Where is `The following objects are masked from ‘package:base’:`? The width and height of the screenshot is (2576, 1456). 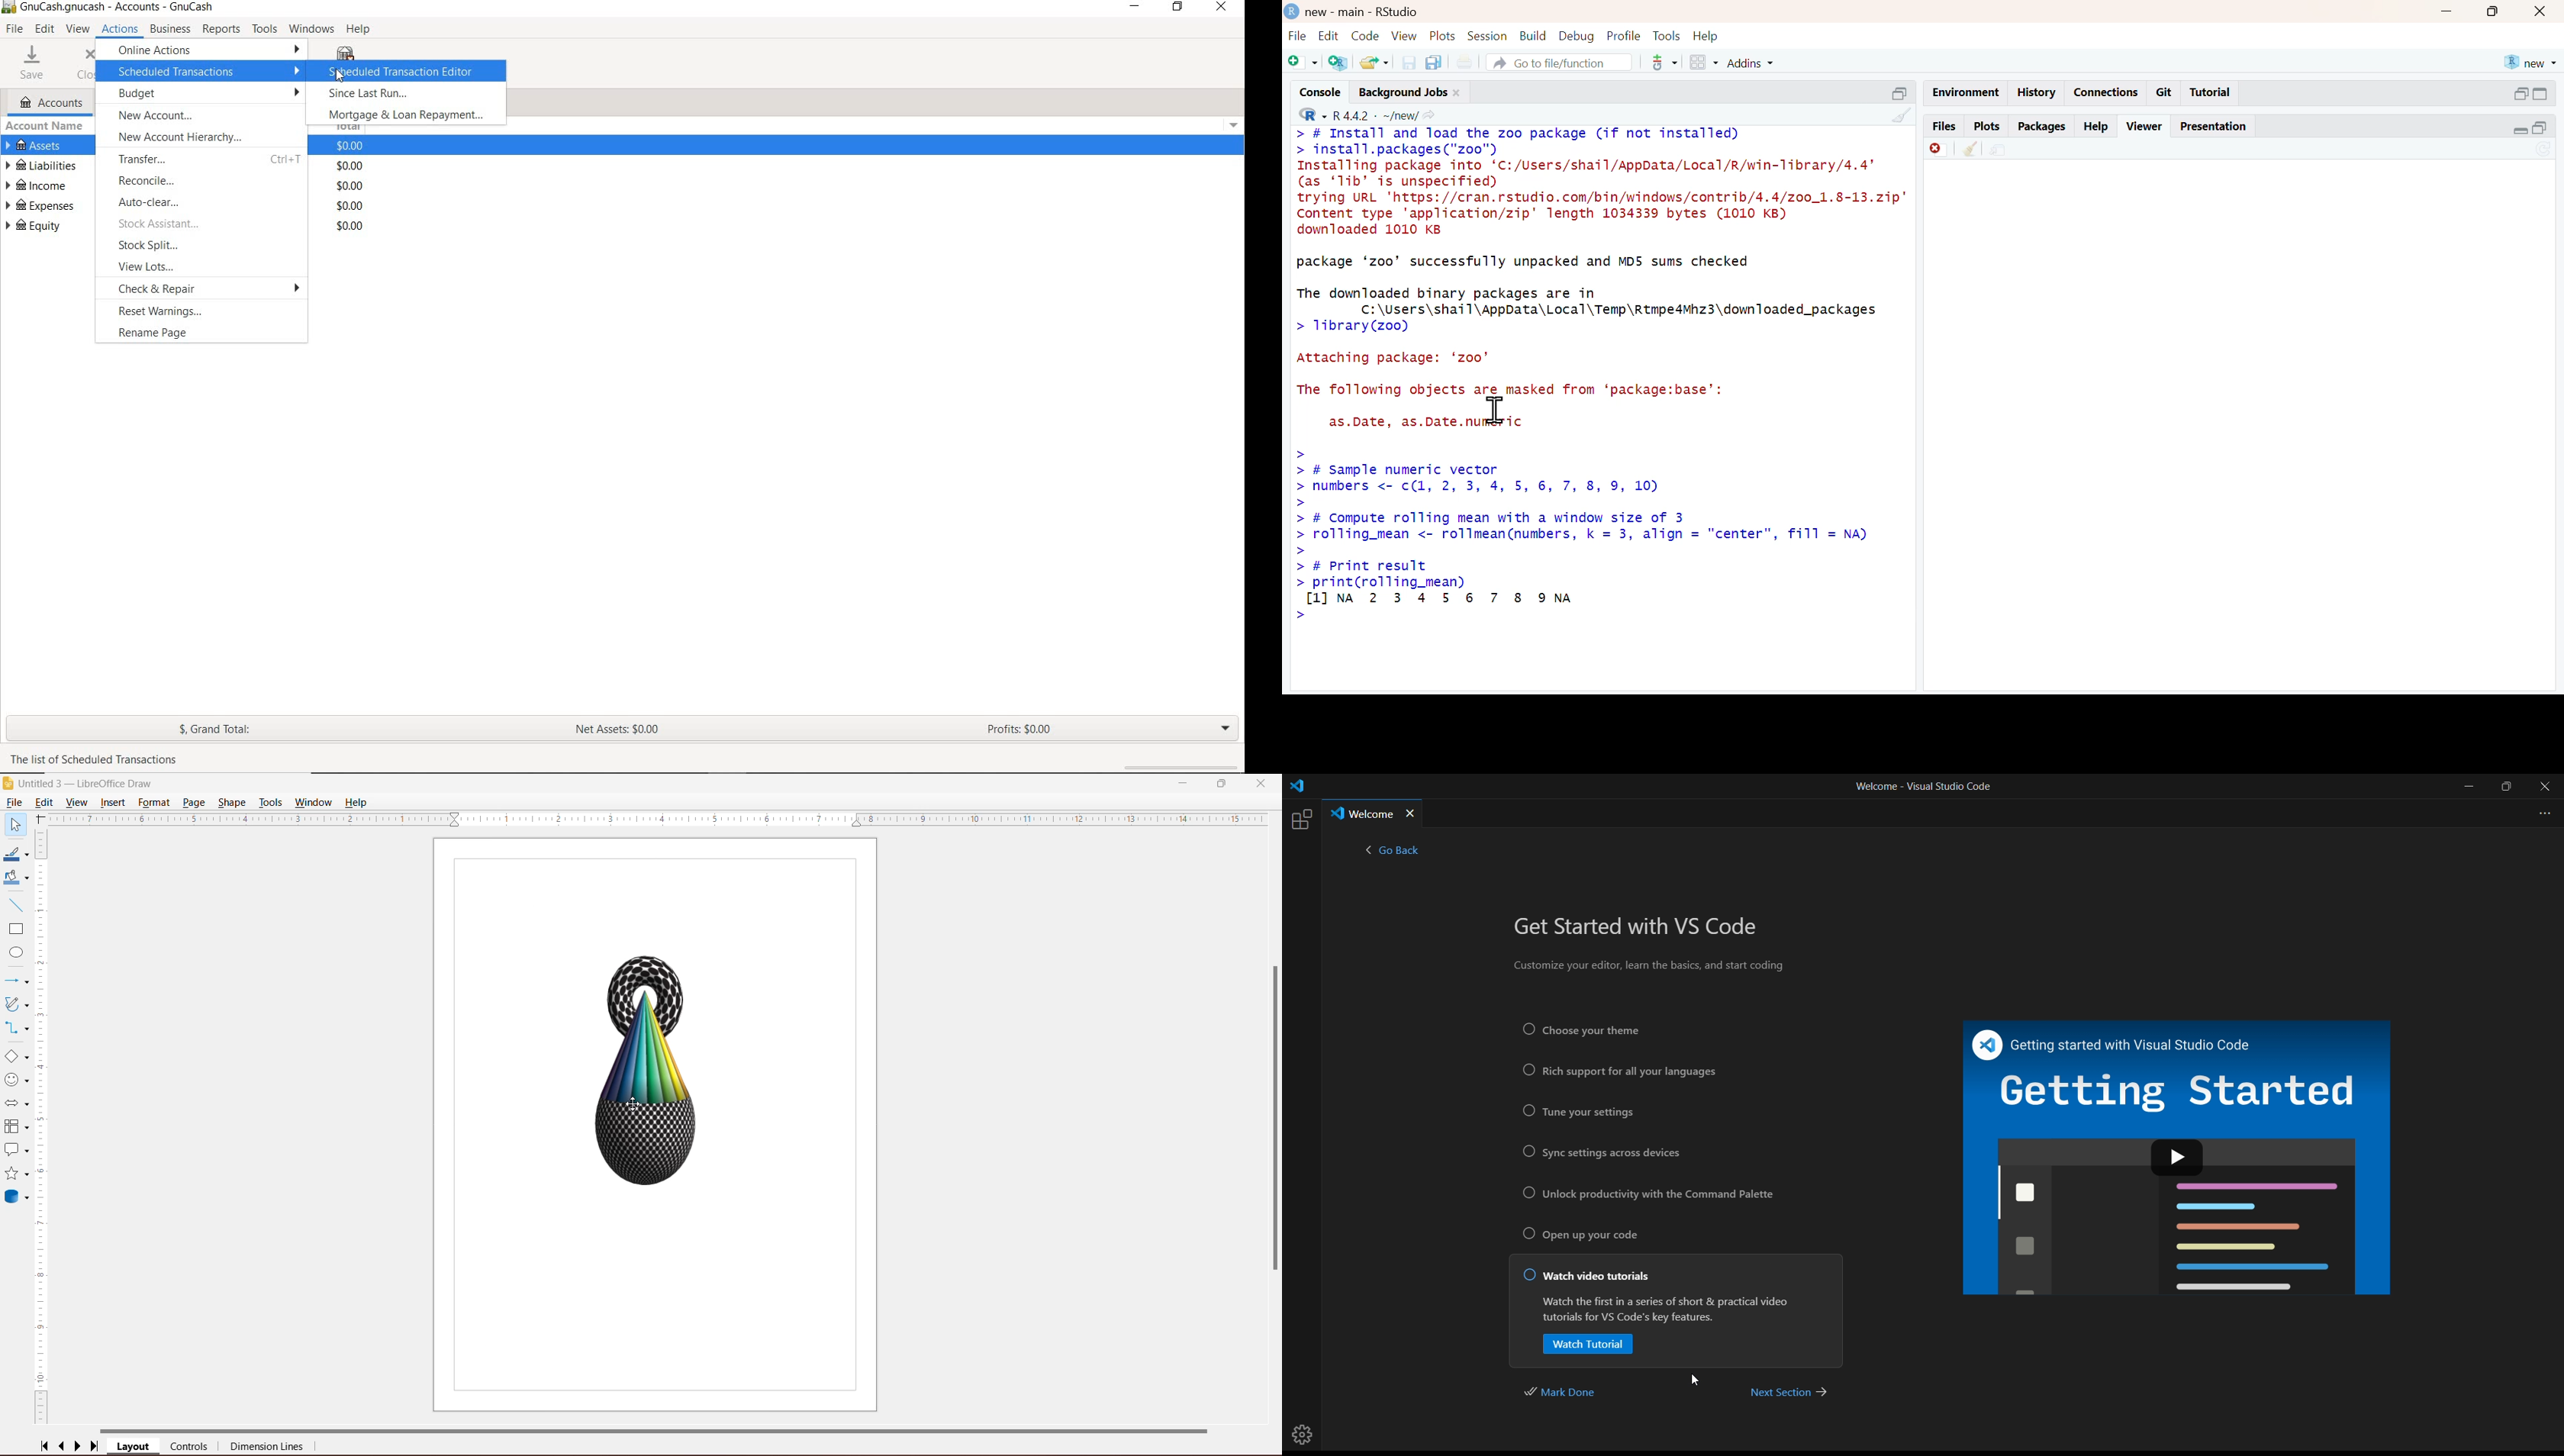 The following objects are masked from ‘package:base’: is located at coordinates (1510, 391).